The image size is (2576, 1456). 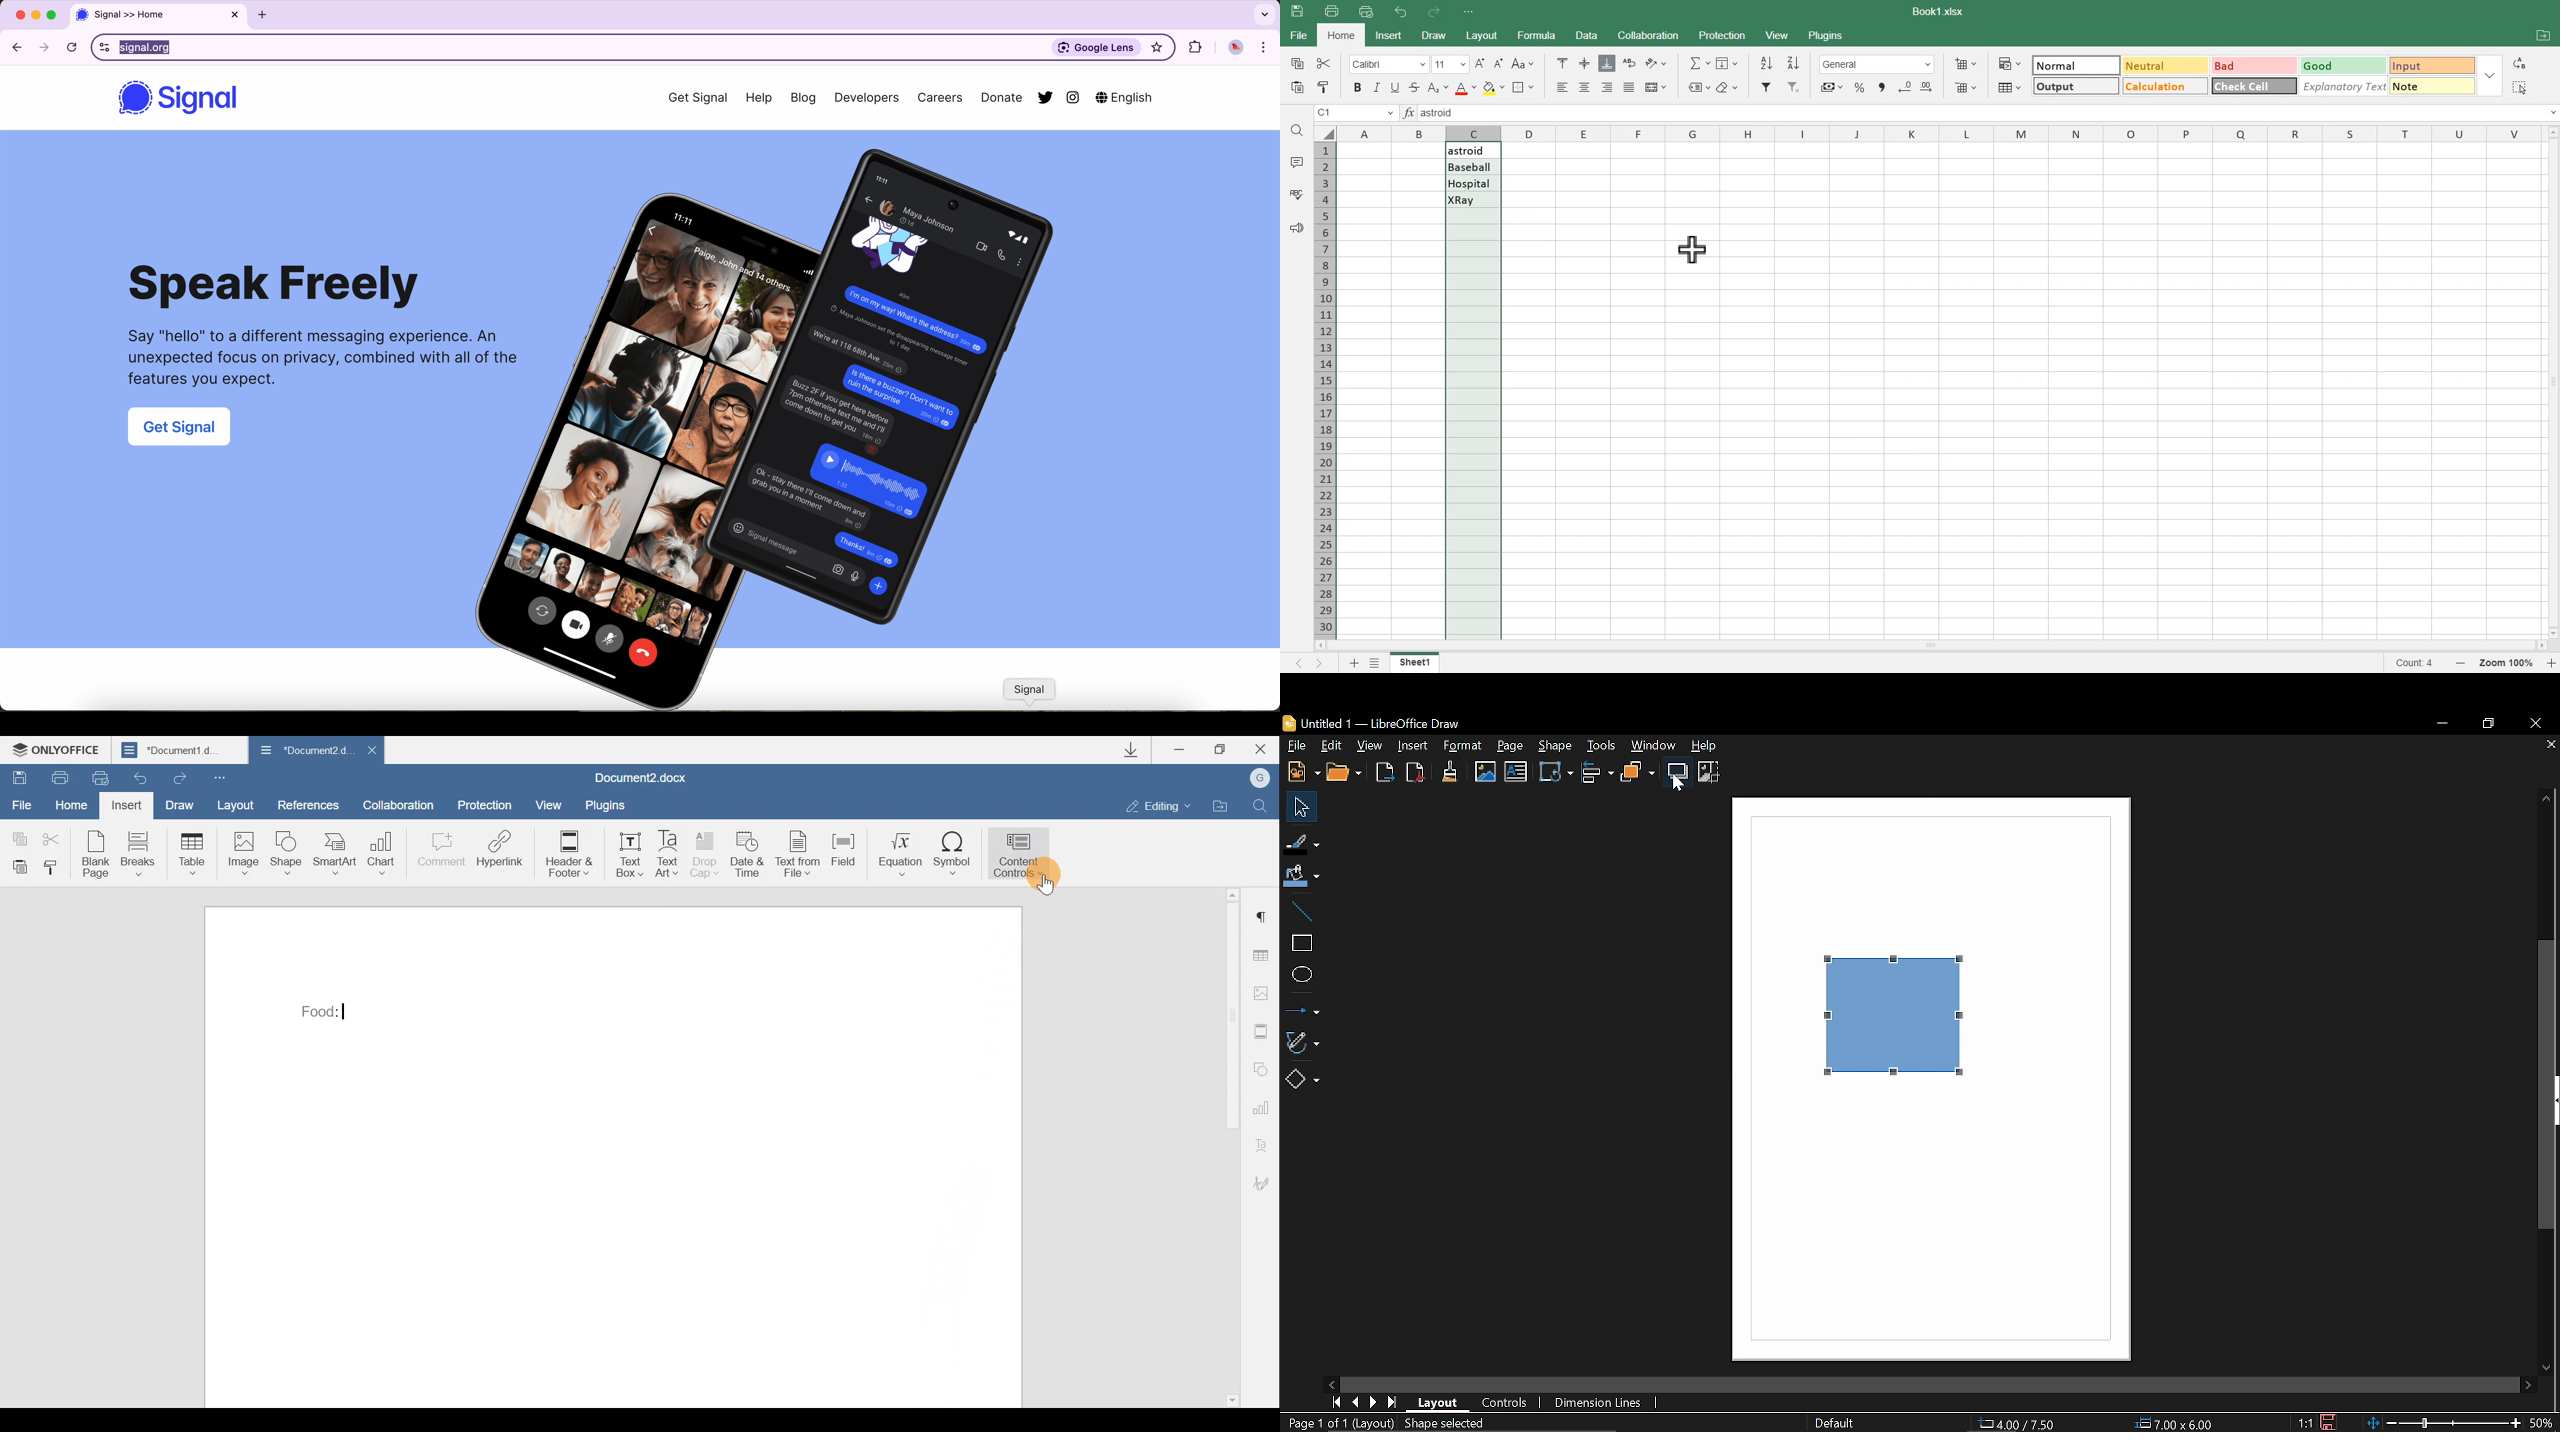 I want to click on Signal, so click(x=204, y=101).